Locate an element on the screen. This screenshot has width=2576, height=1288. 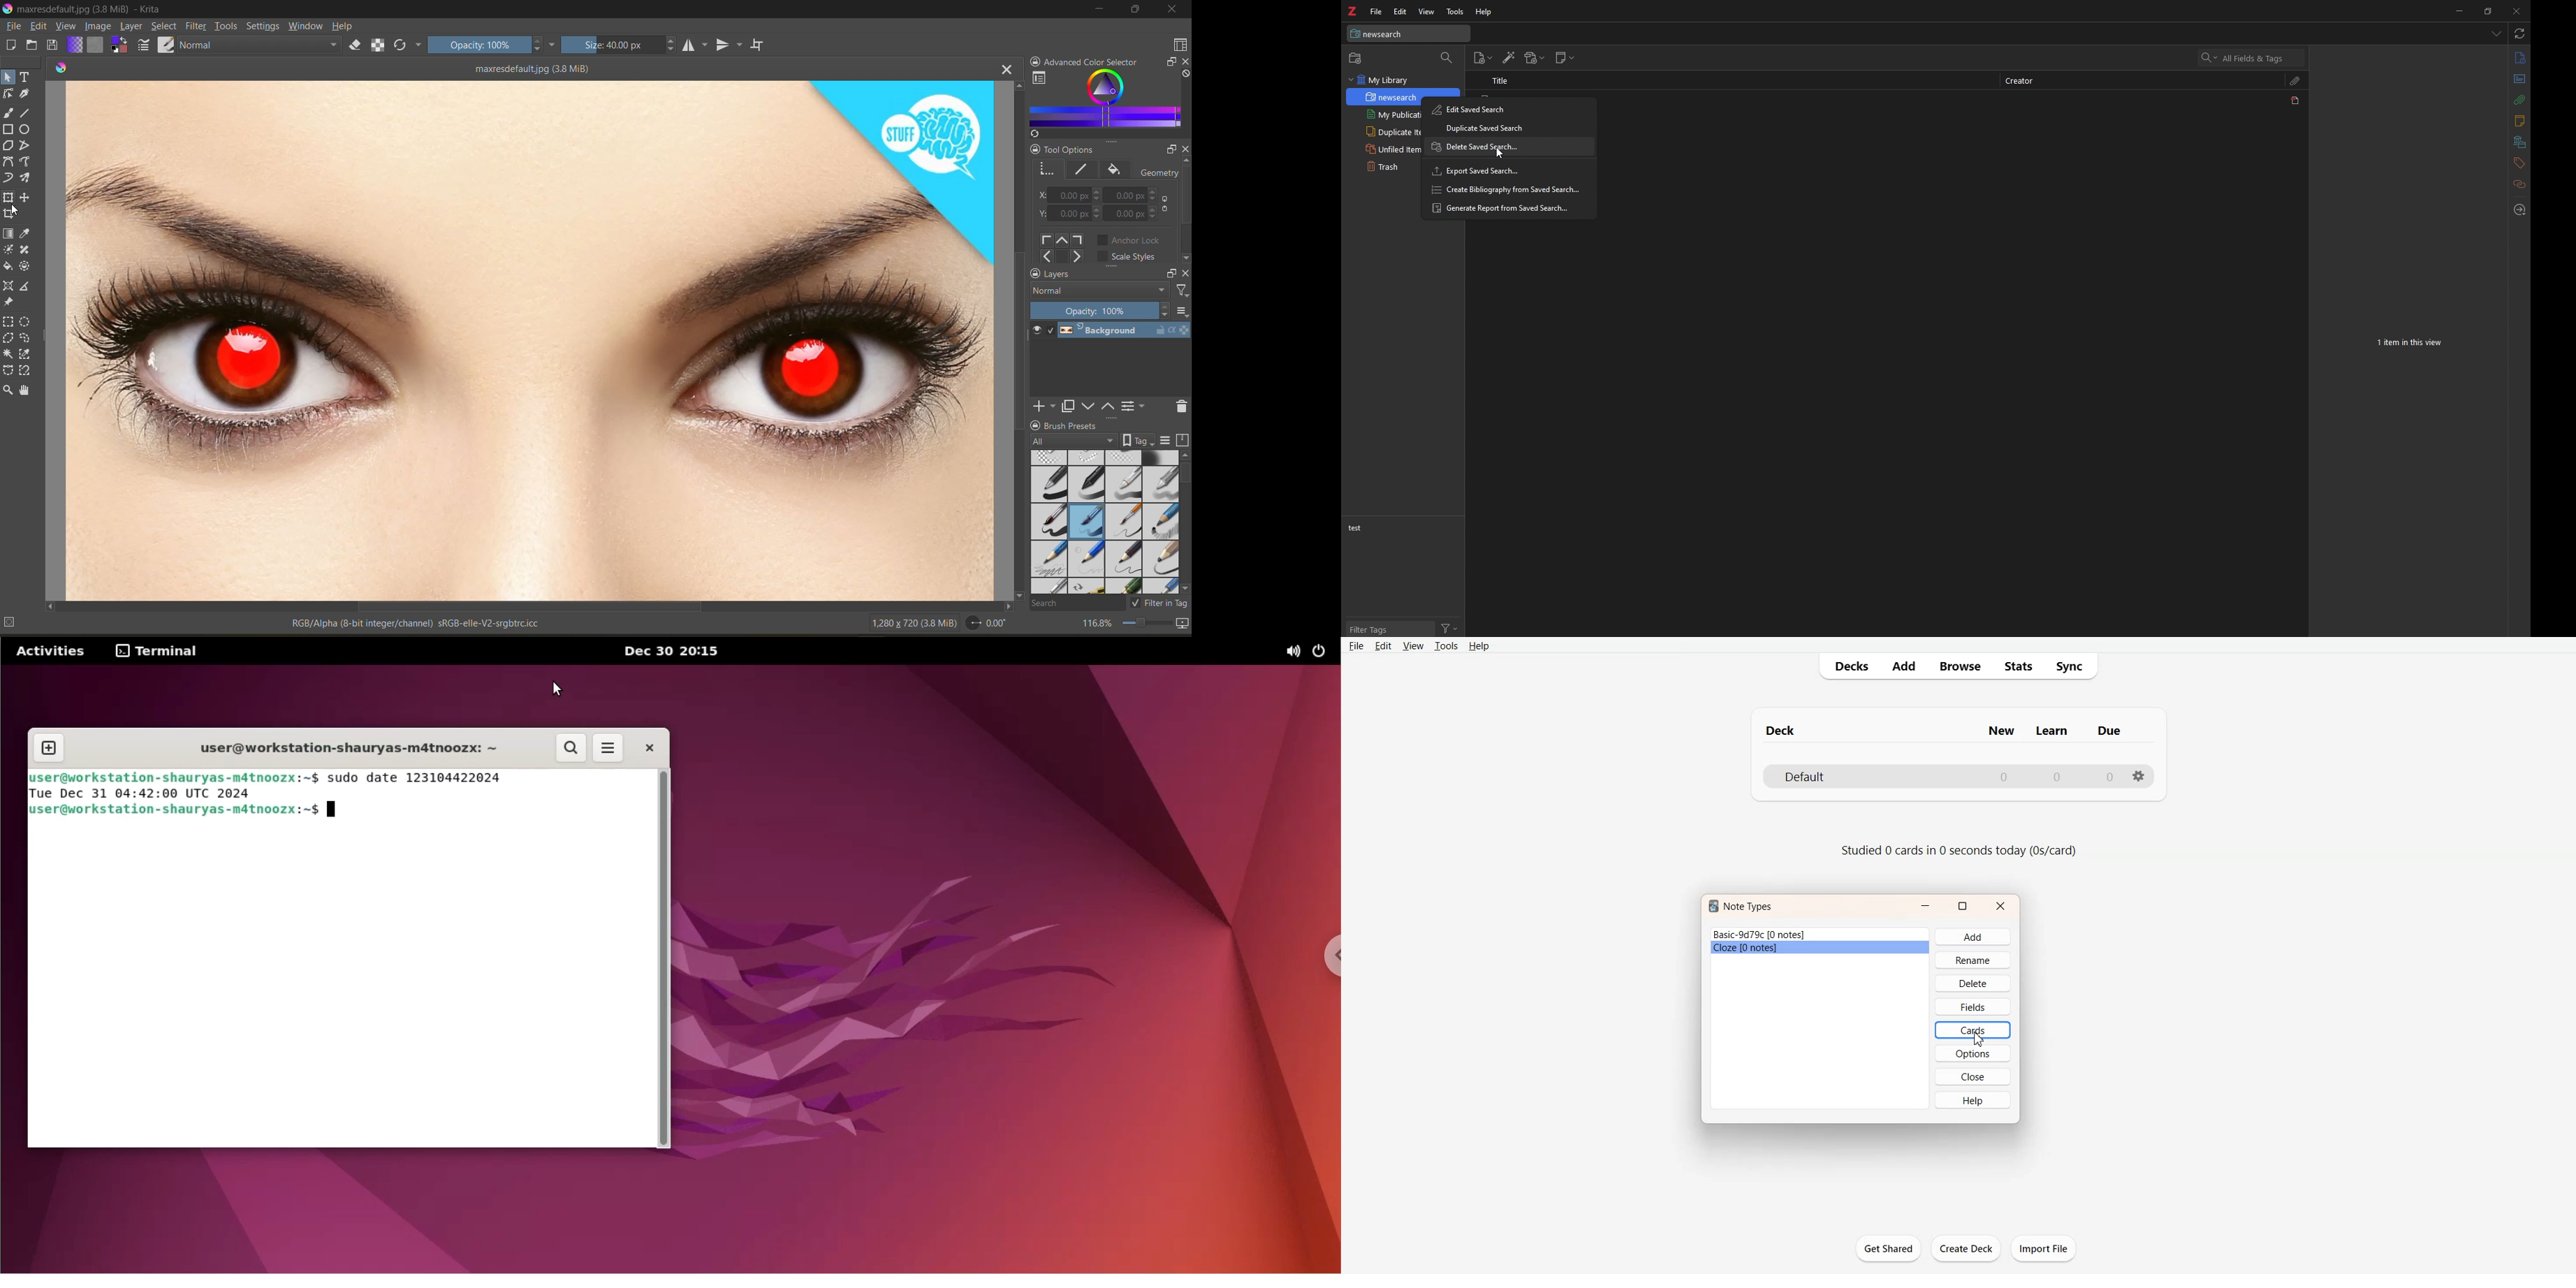
Delete is located at coordinates (1973, 983).